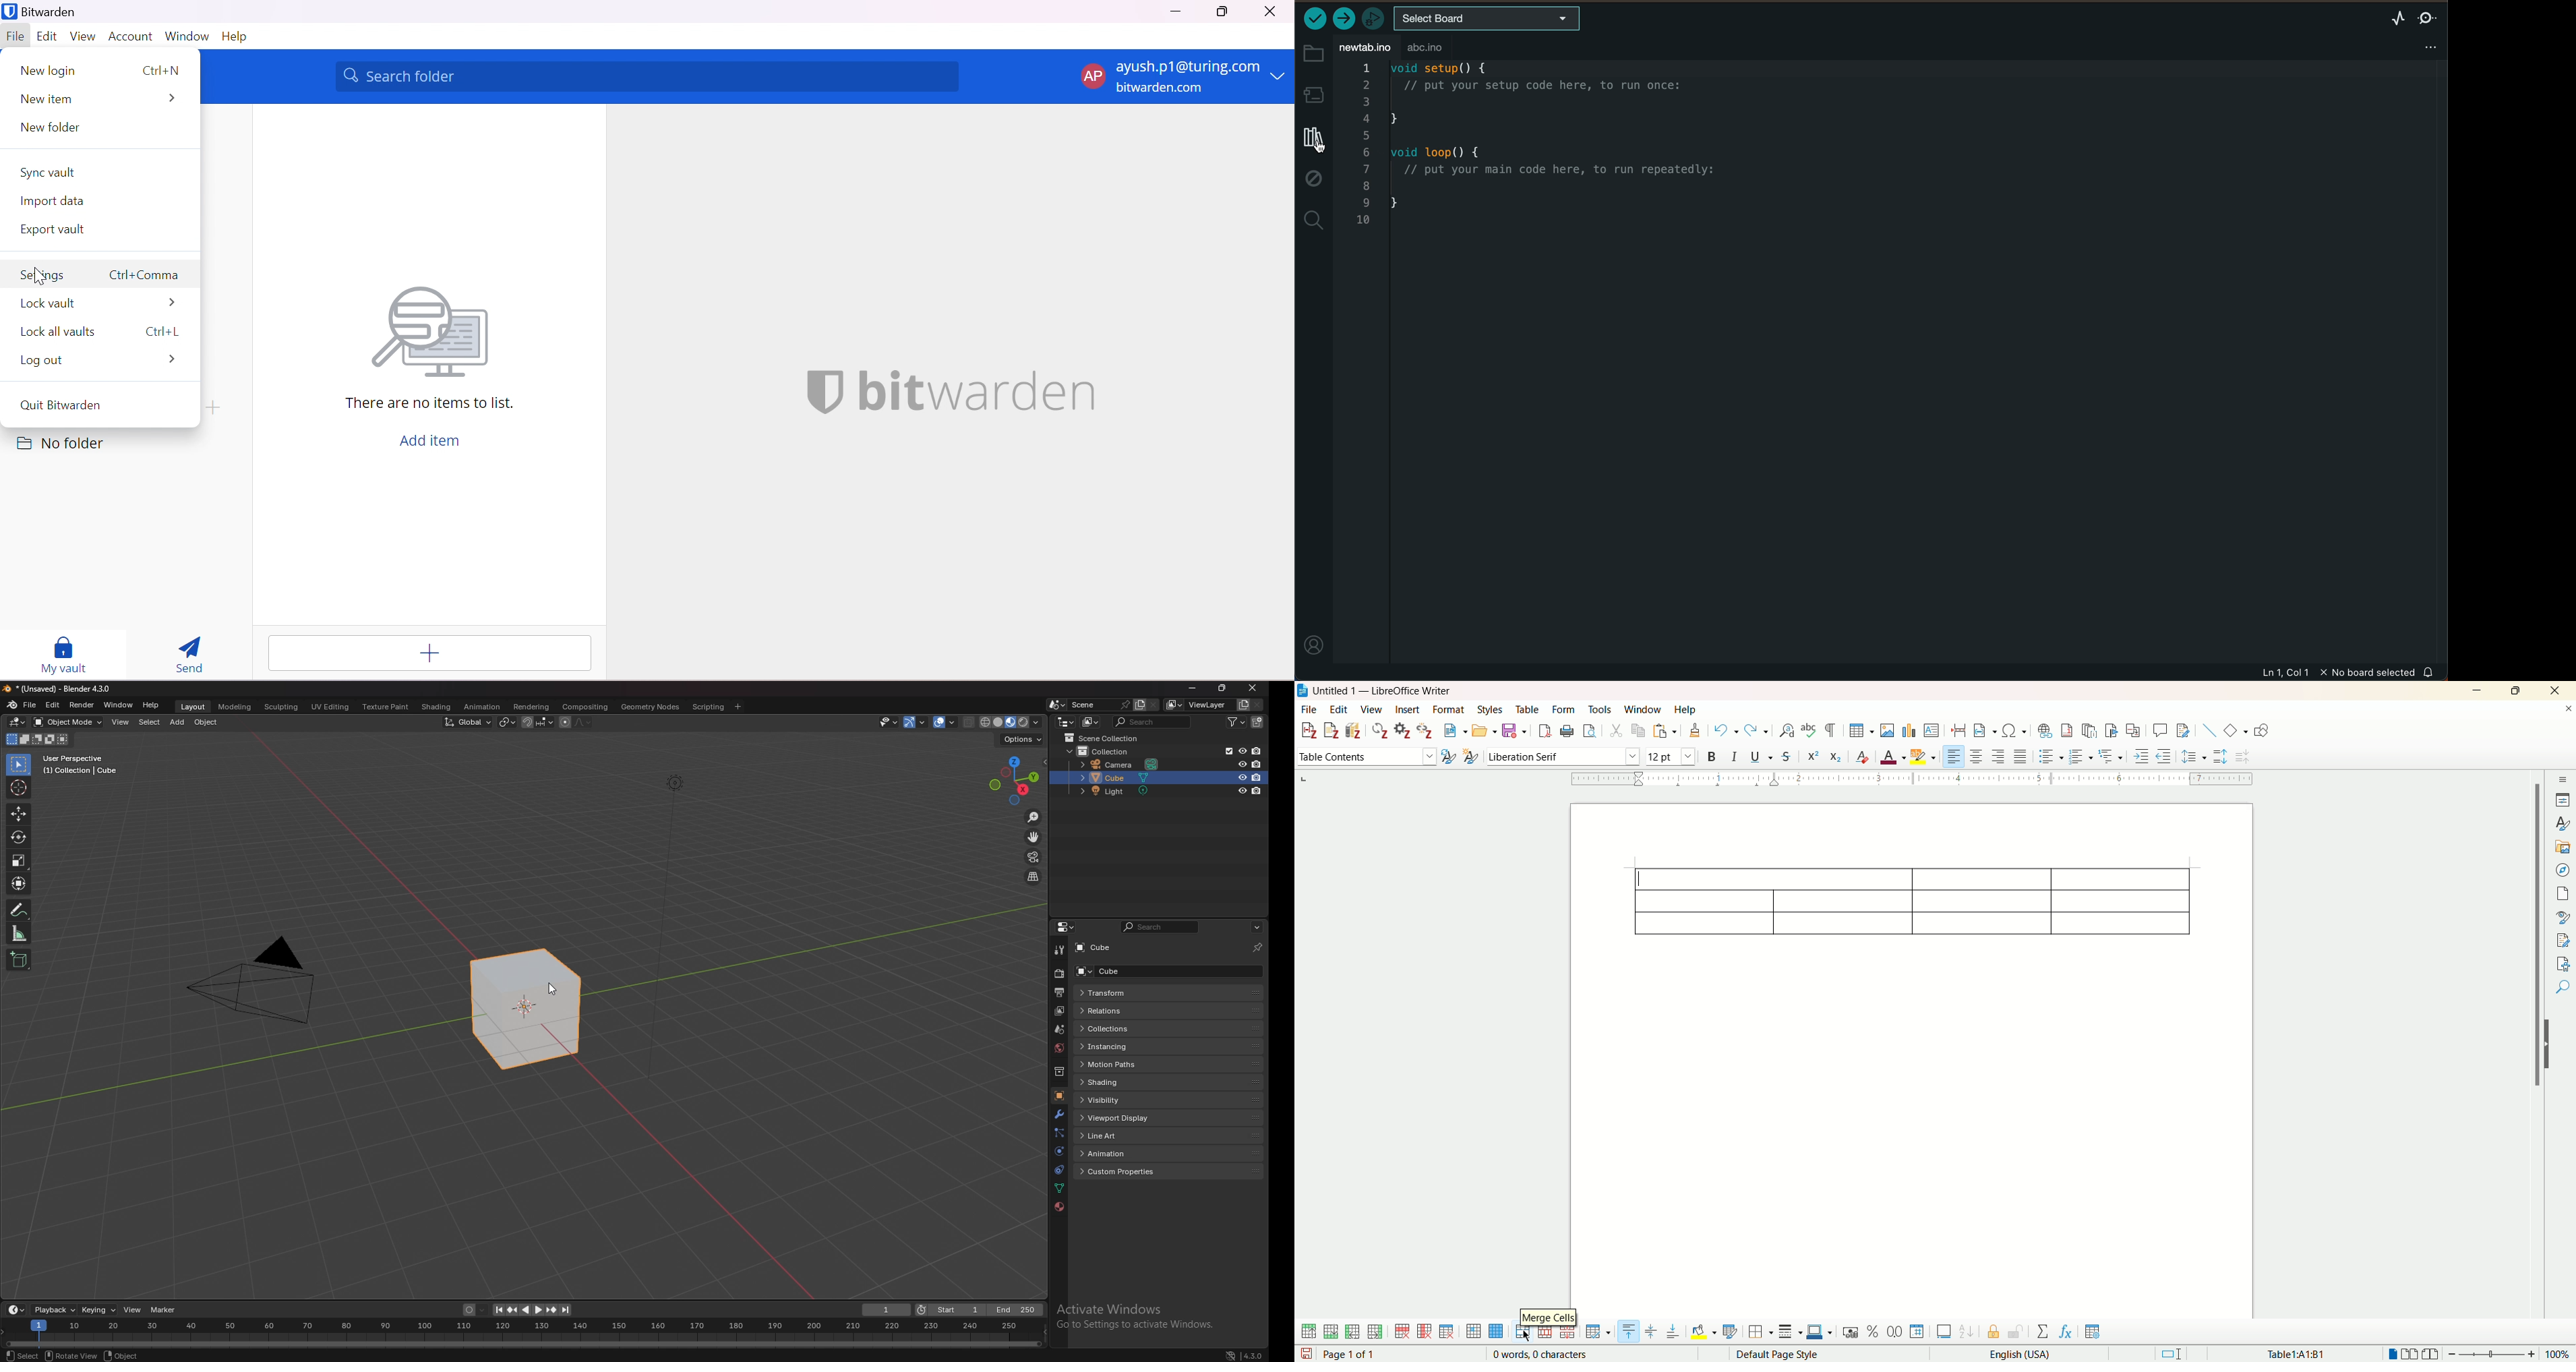 The image size is (2576, 1372). Describe the element at coordinates (2210, 730) in the screenshot. I see `insert line` at that location.